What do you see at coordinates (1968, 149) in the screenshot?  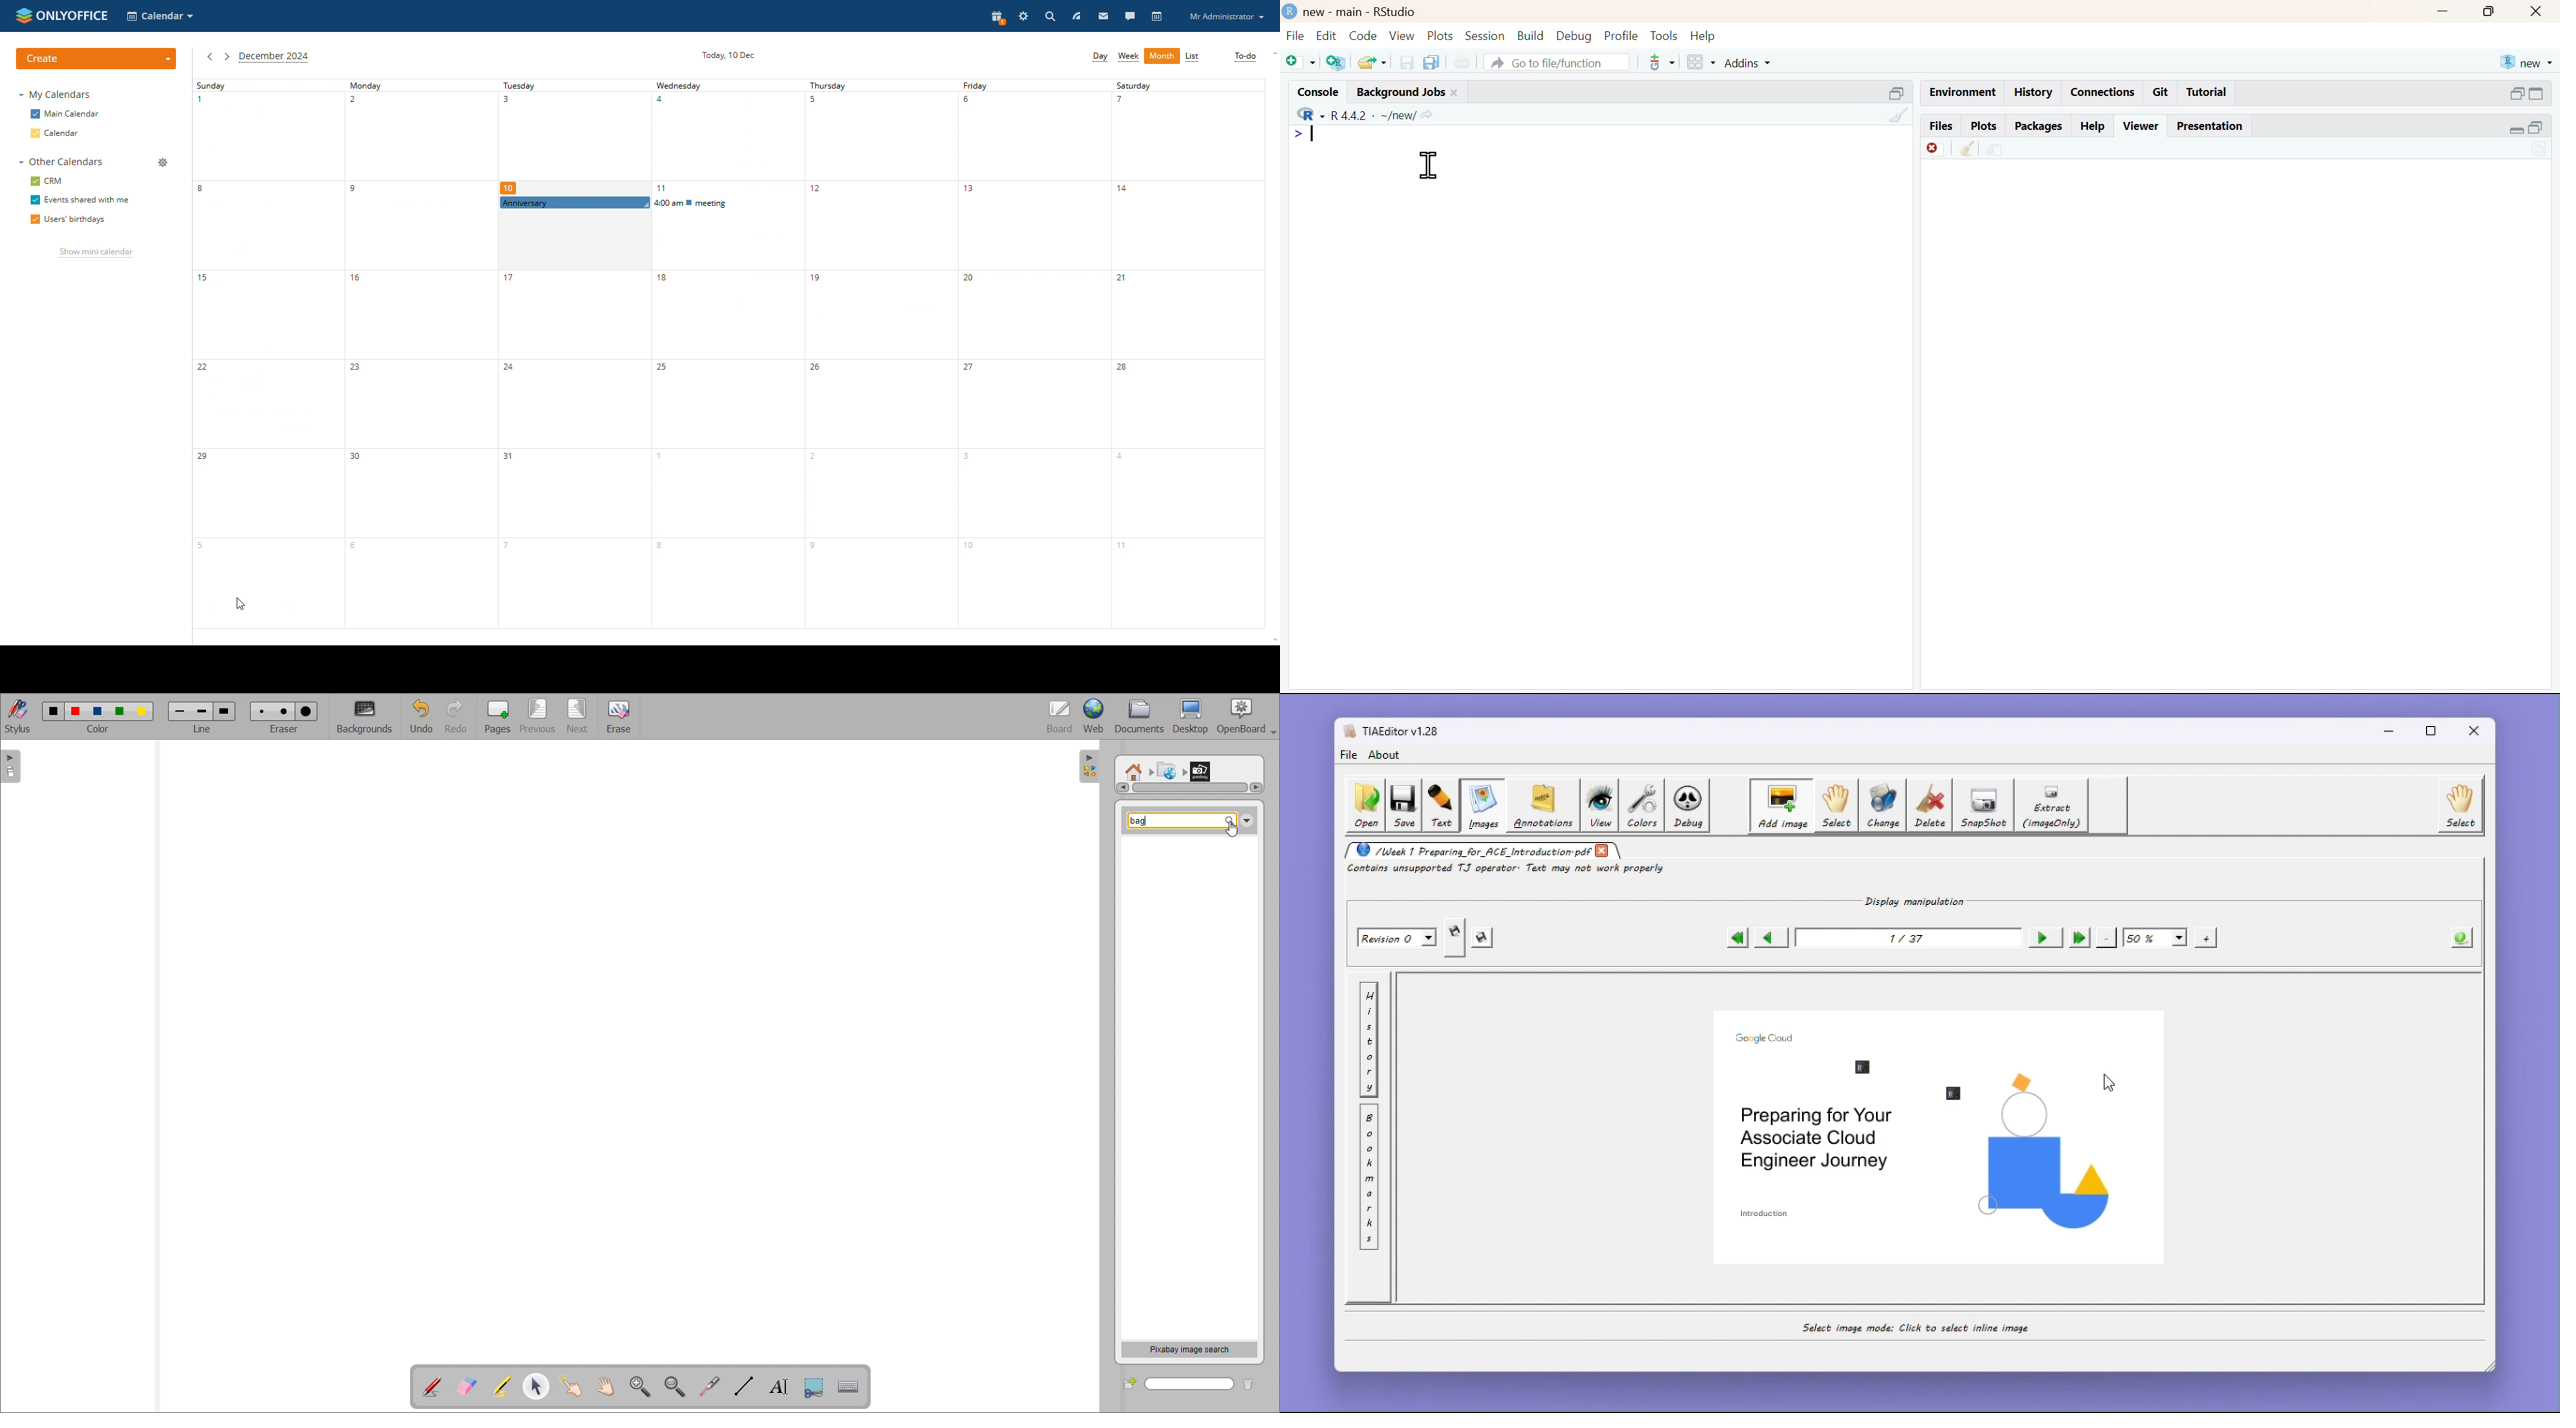 I see `clean` at bounding box center [1968, 149].